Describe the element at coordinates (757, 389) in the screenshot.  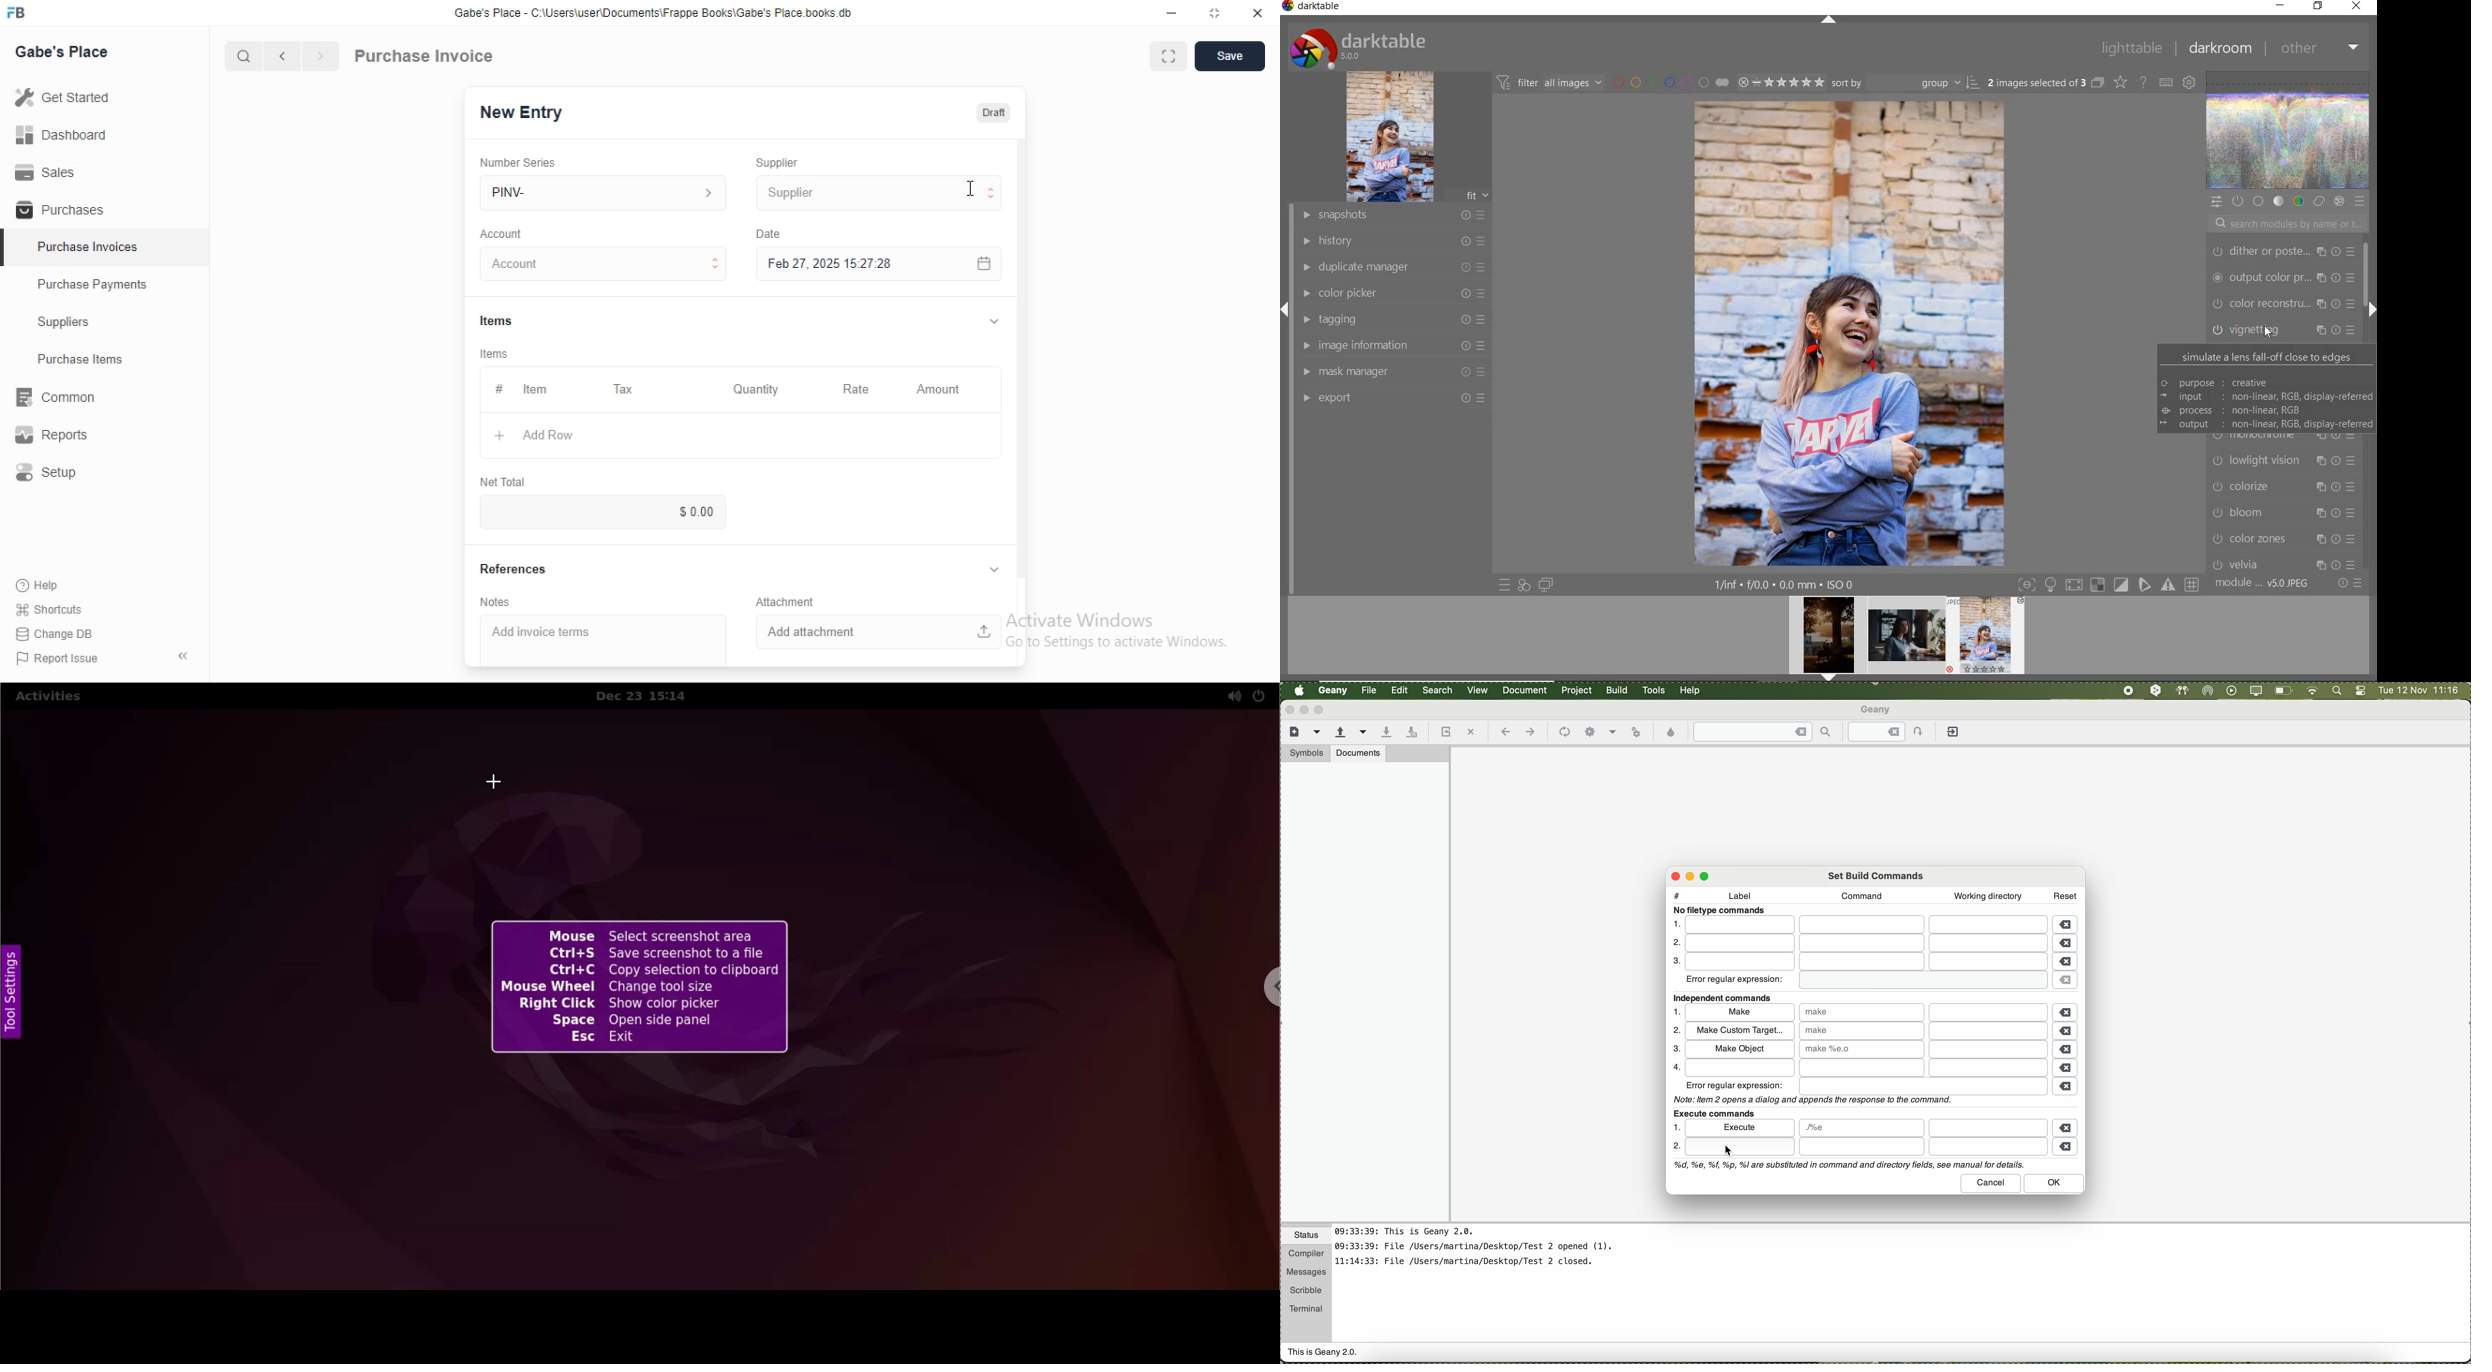
I see `Quantity` at that location.